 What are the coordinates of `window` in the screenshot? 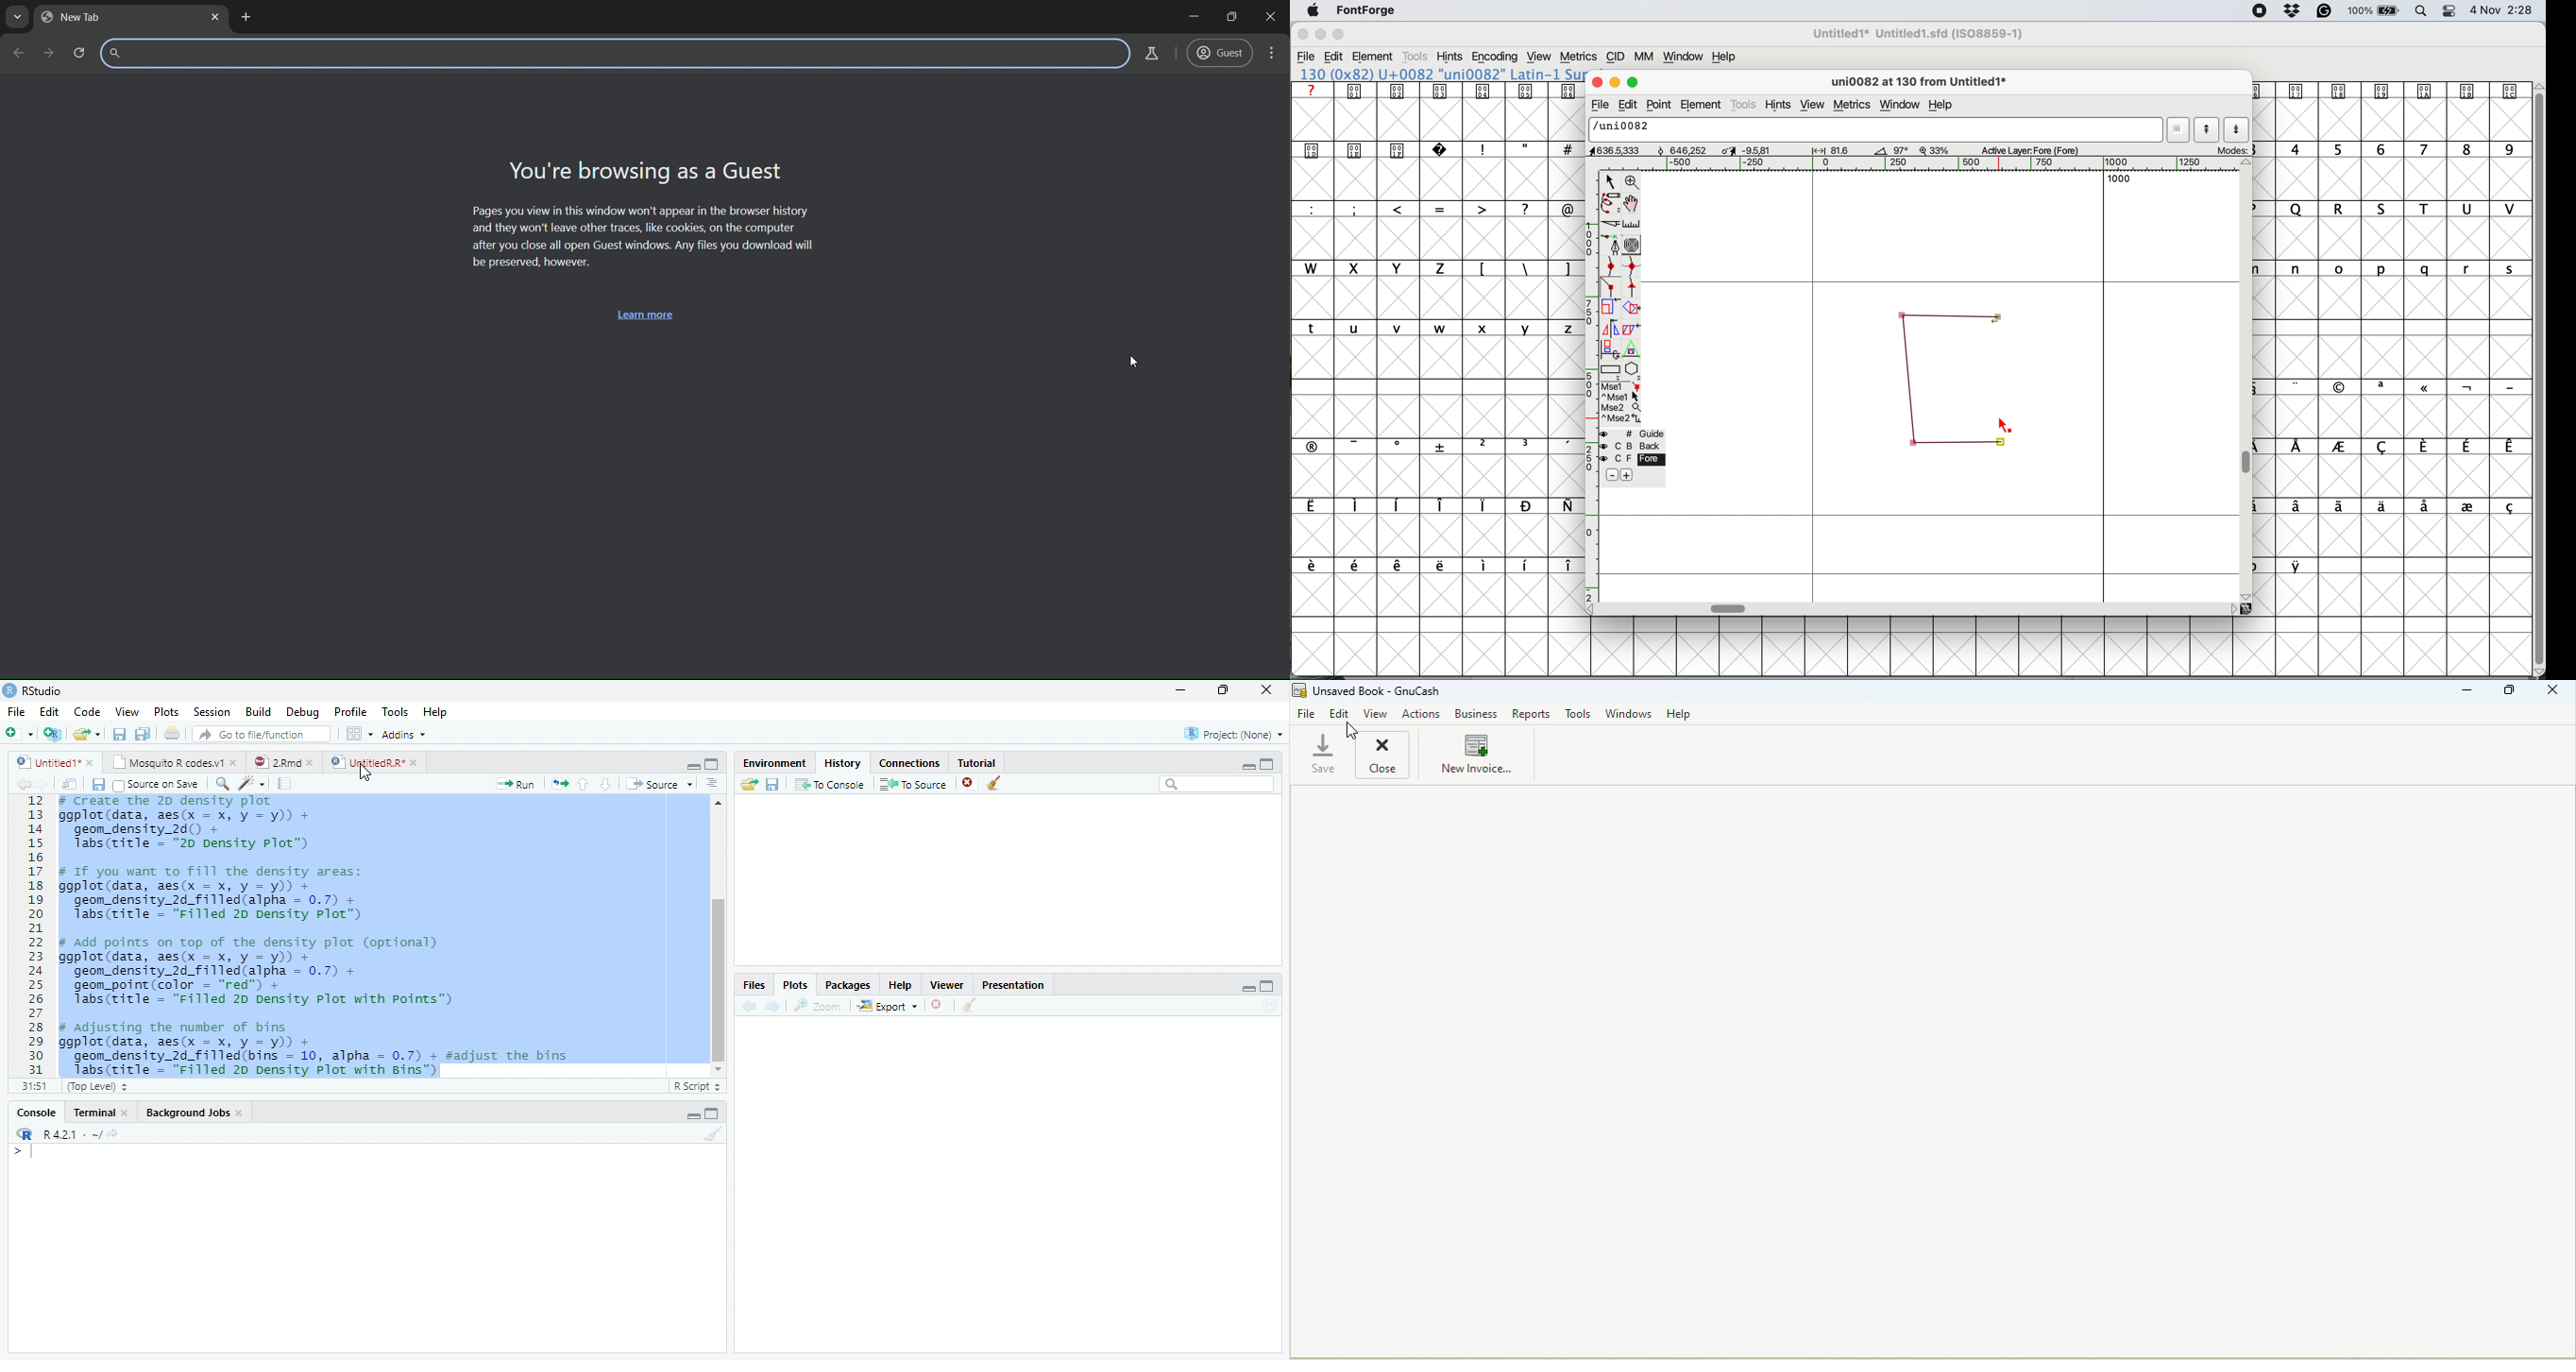 It's located at (1902, 105).